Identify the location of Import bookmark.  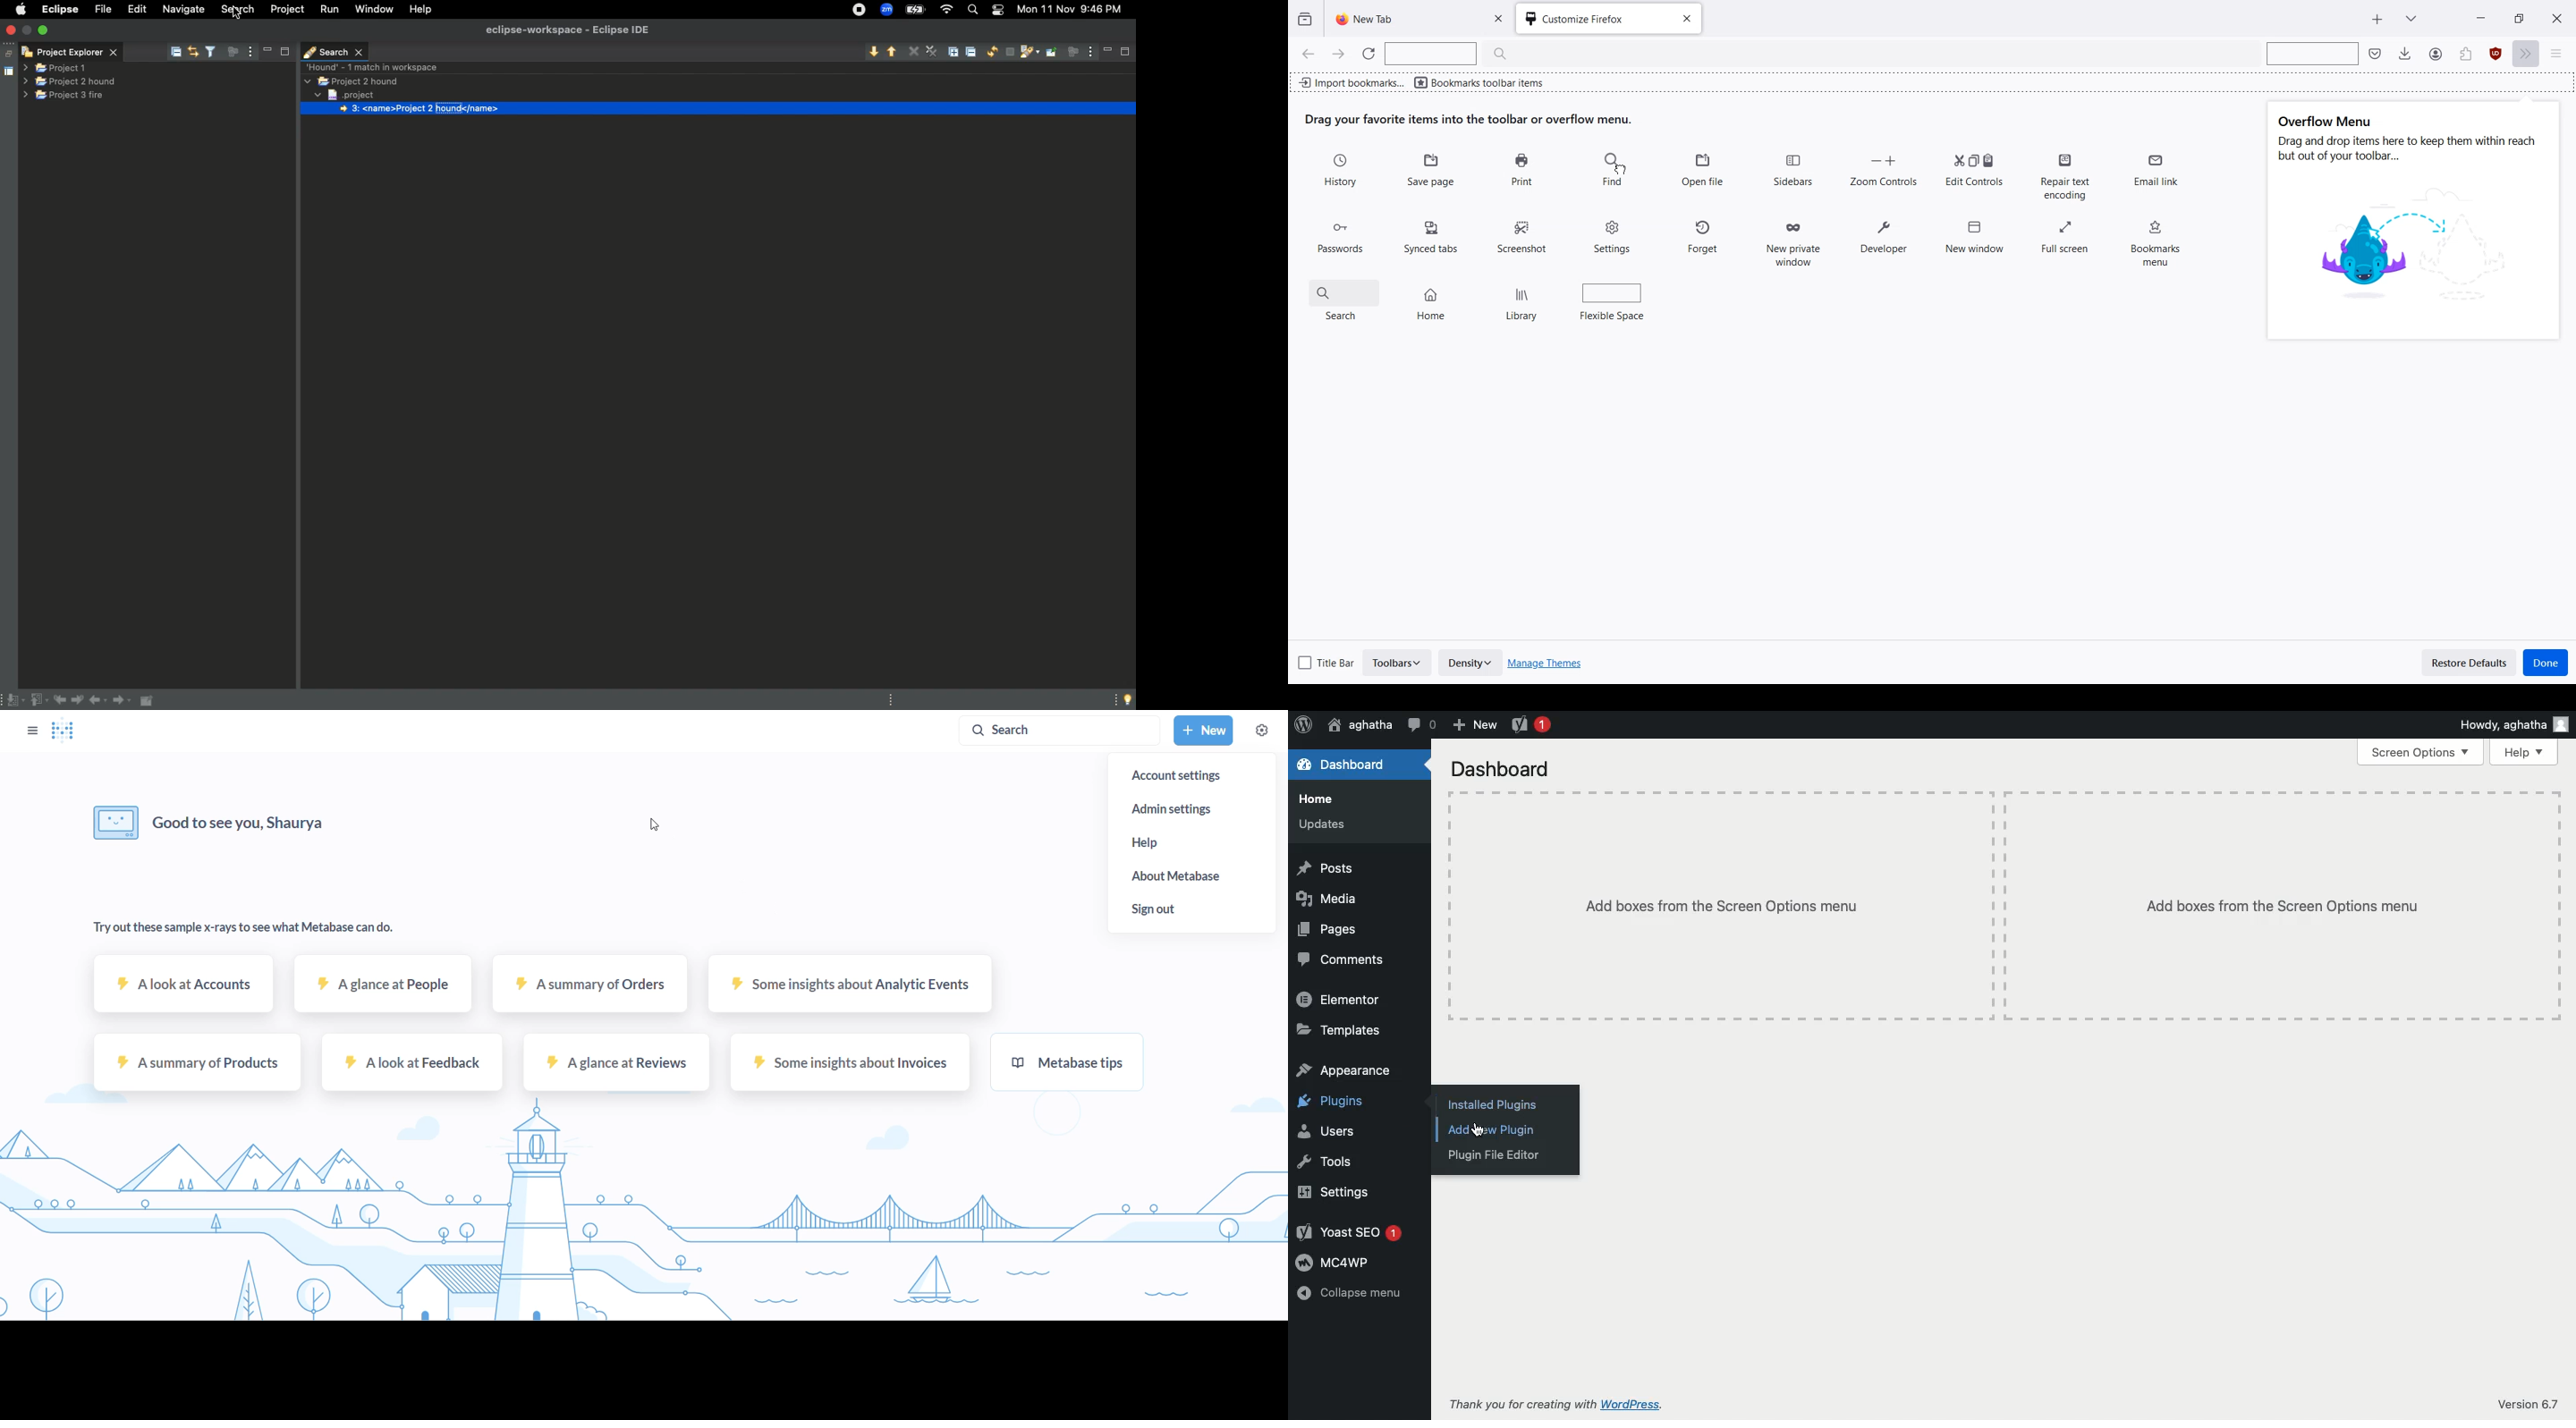
(1351, 80).